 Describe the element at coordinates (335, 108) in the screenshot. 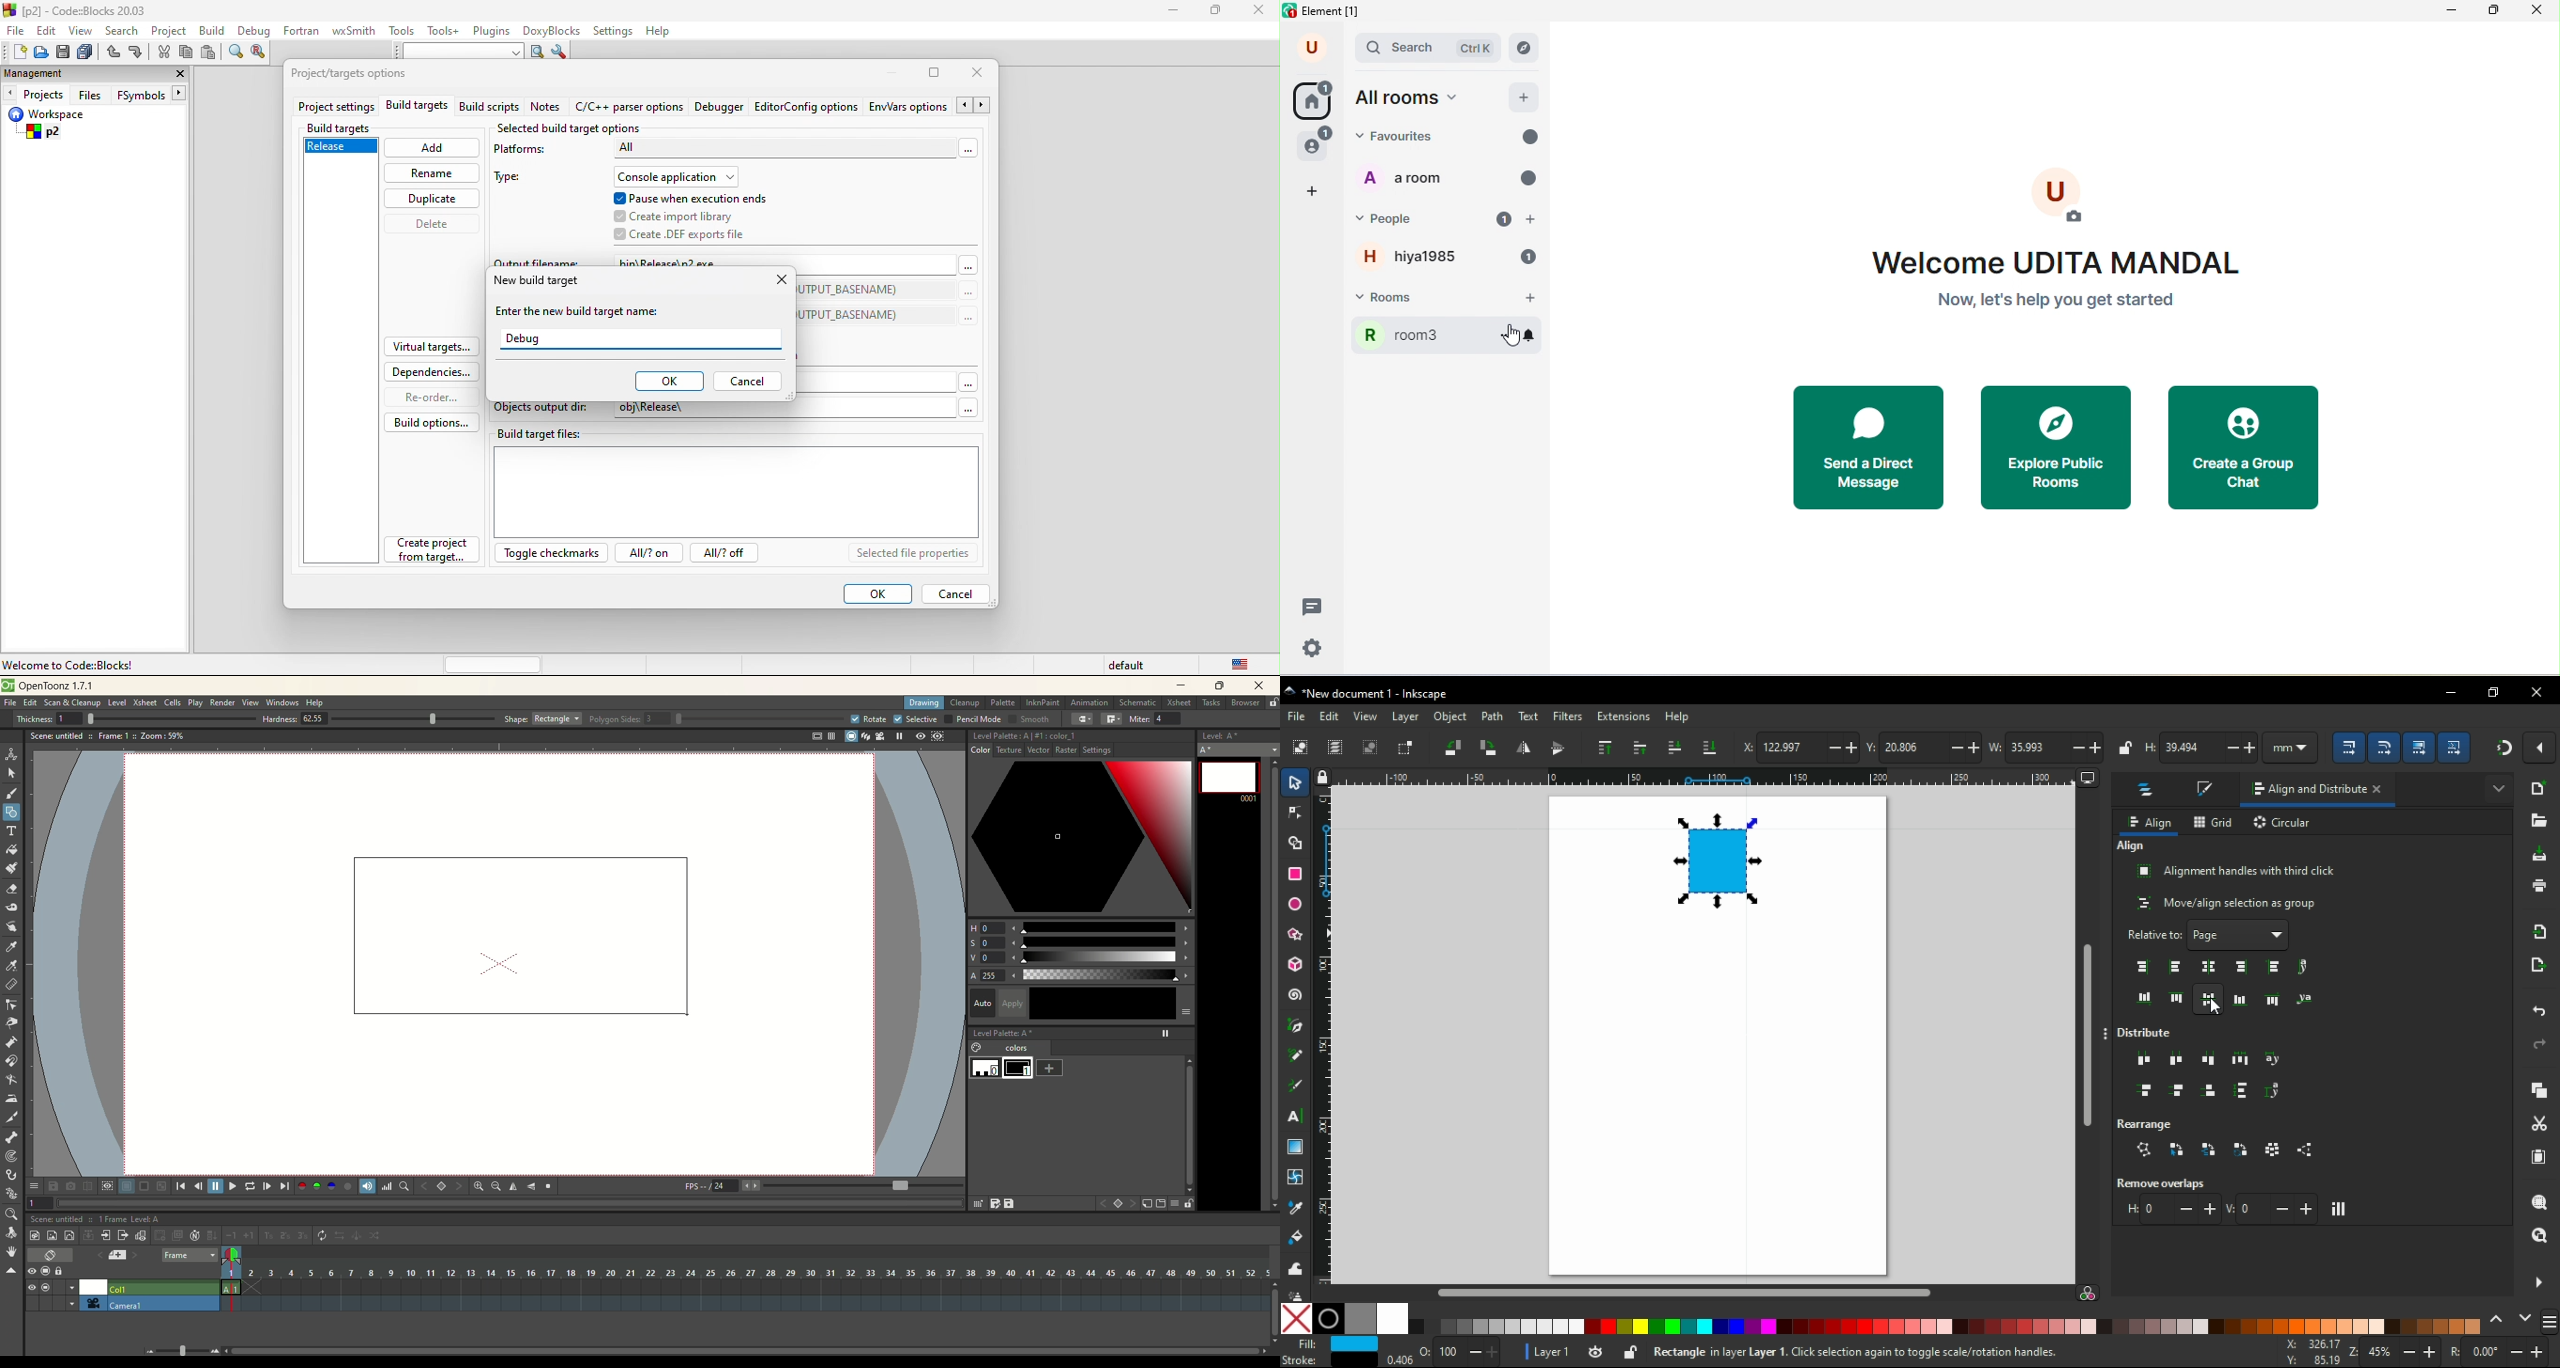

I see `project settings` at that location.